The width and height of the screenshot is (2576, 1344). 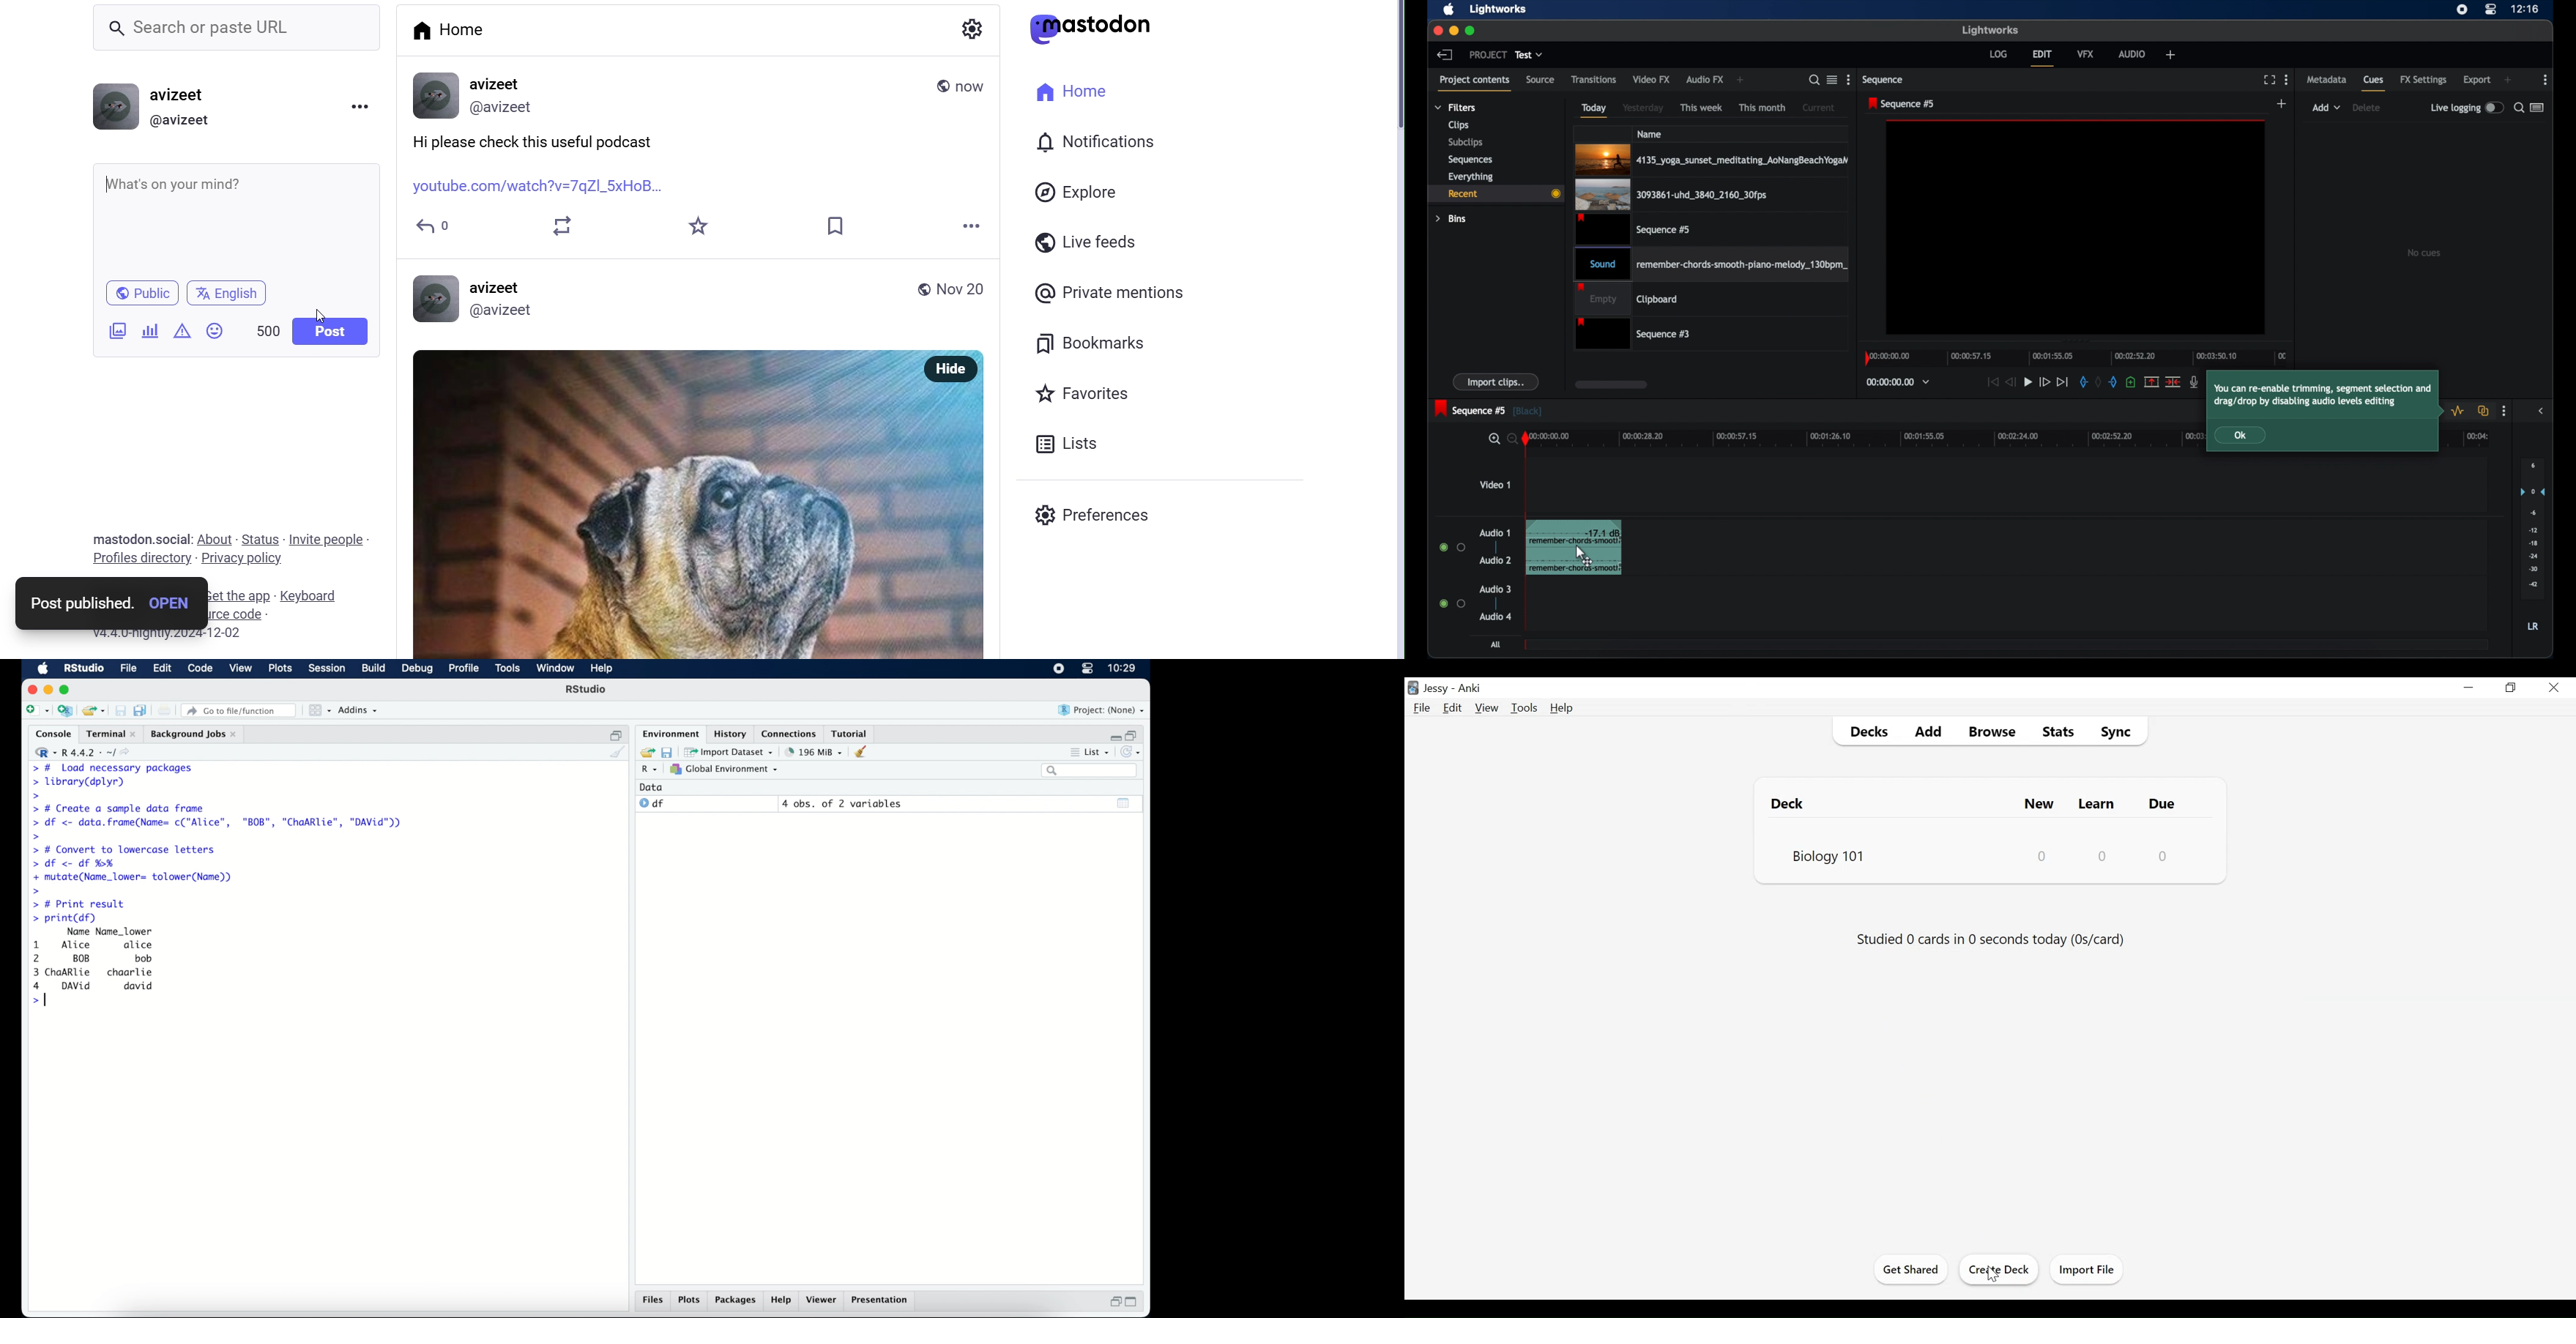 I want to click on mastodon , so click(x=1098, y=27).